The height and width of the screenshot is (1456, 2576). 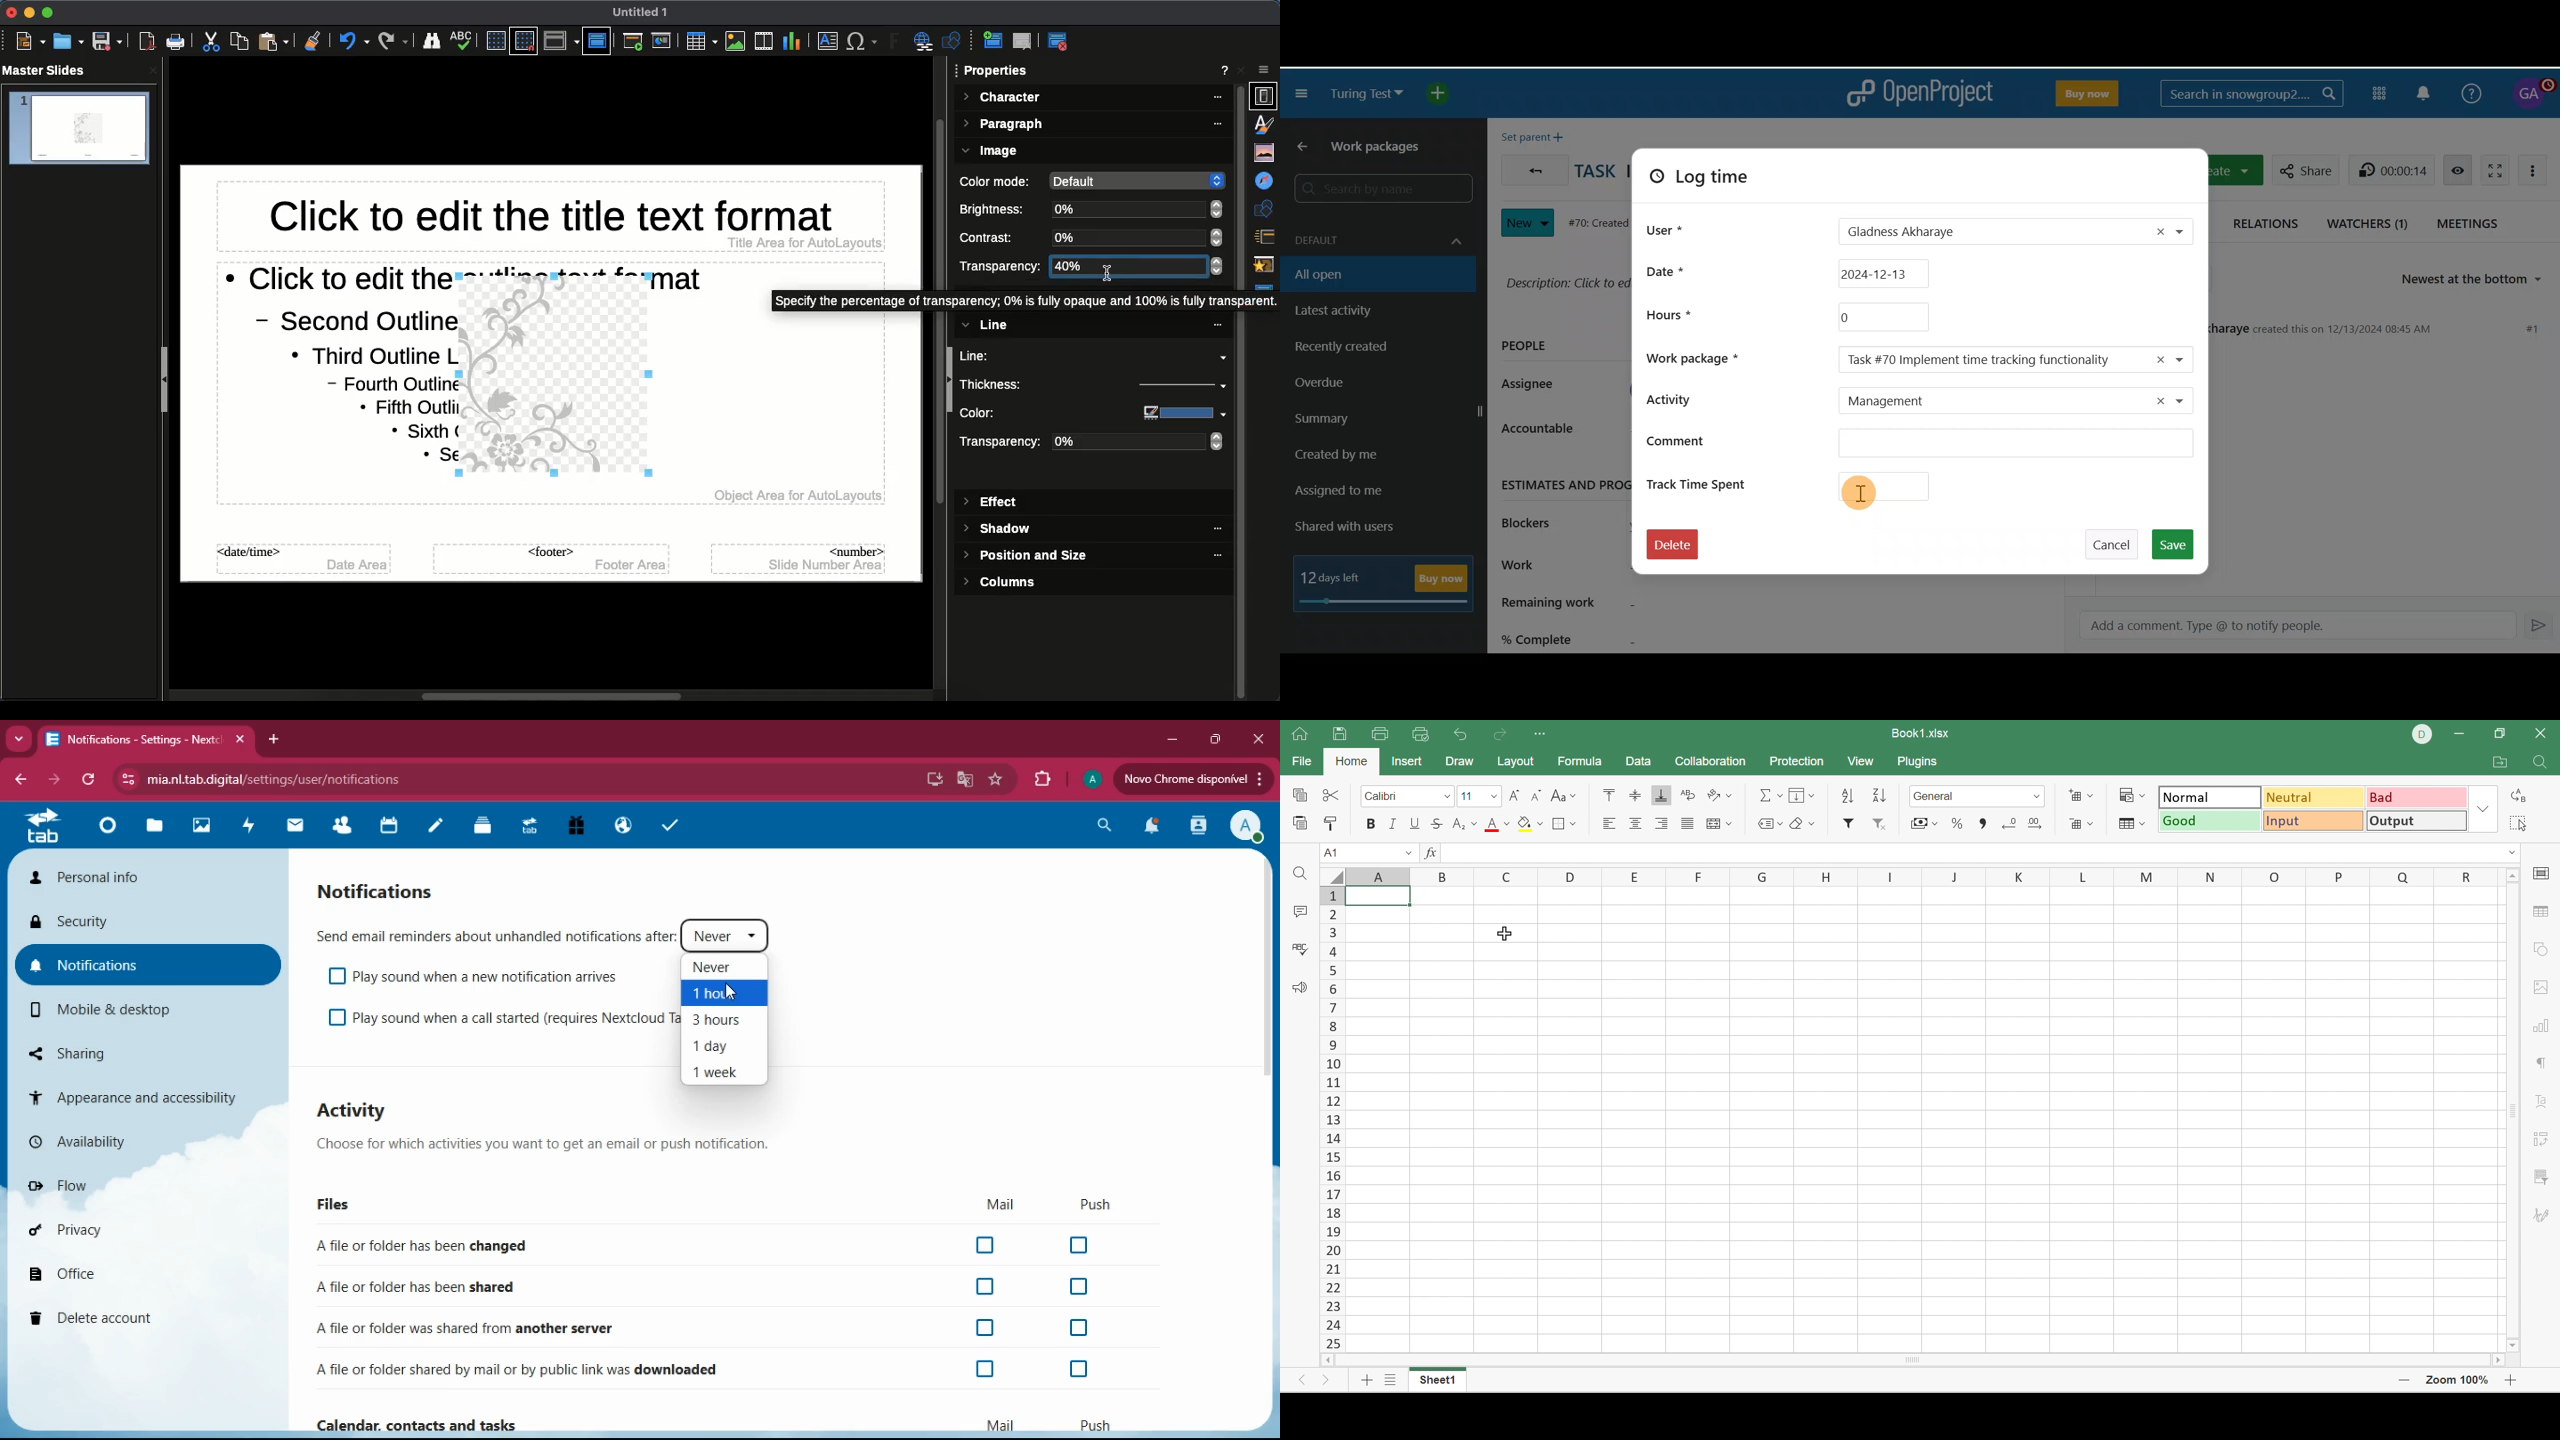 I want to click on % complete, so click(x=1635, y=637).